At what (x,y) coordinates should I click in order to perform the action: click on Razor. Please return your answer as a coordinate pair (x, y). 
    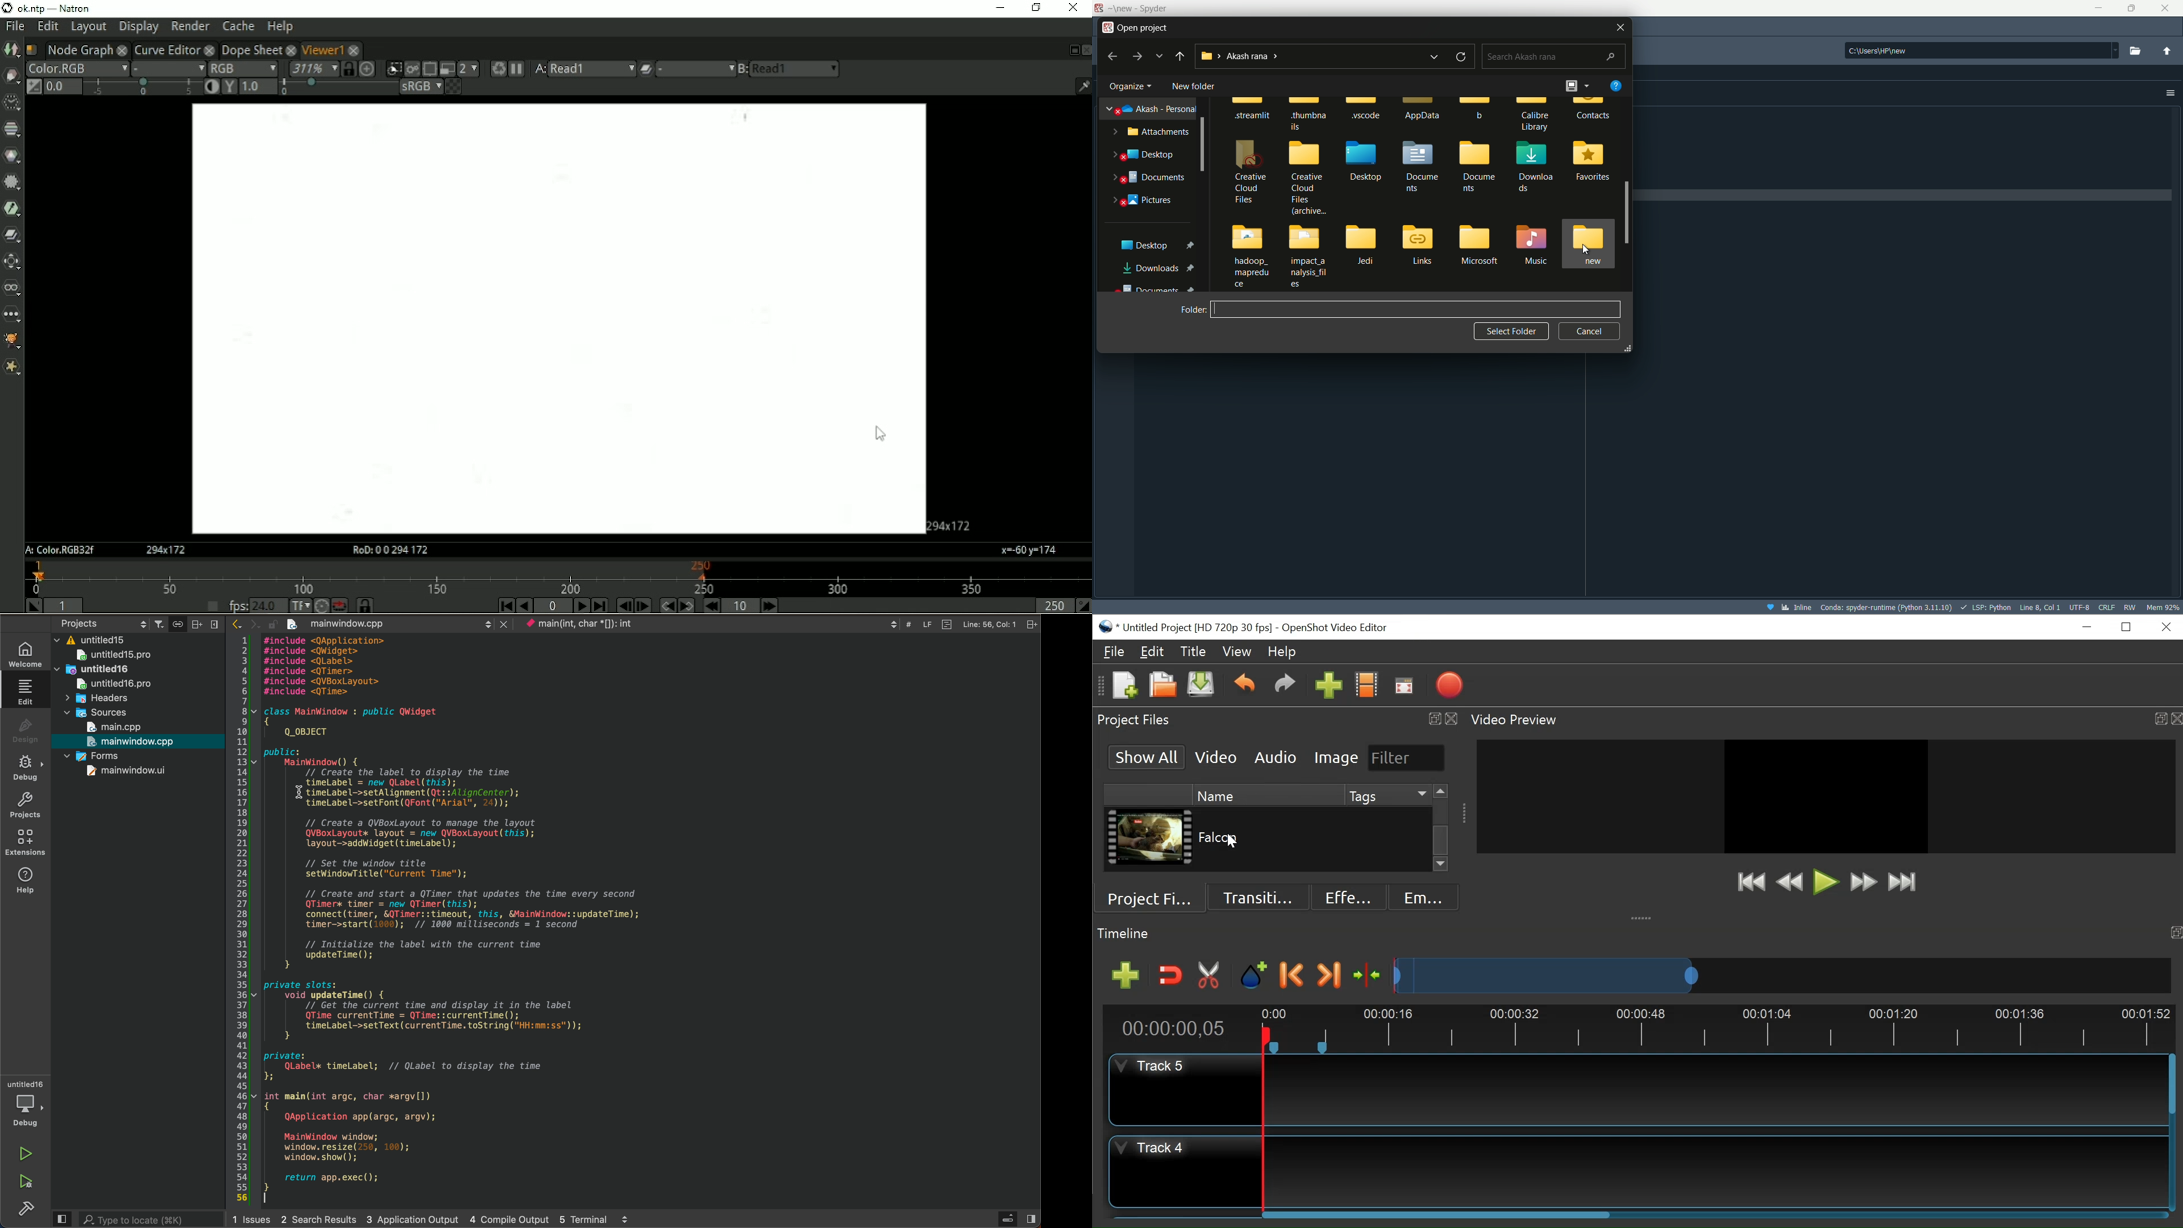
    Looking at the image, I should click on (1210, 976).